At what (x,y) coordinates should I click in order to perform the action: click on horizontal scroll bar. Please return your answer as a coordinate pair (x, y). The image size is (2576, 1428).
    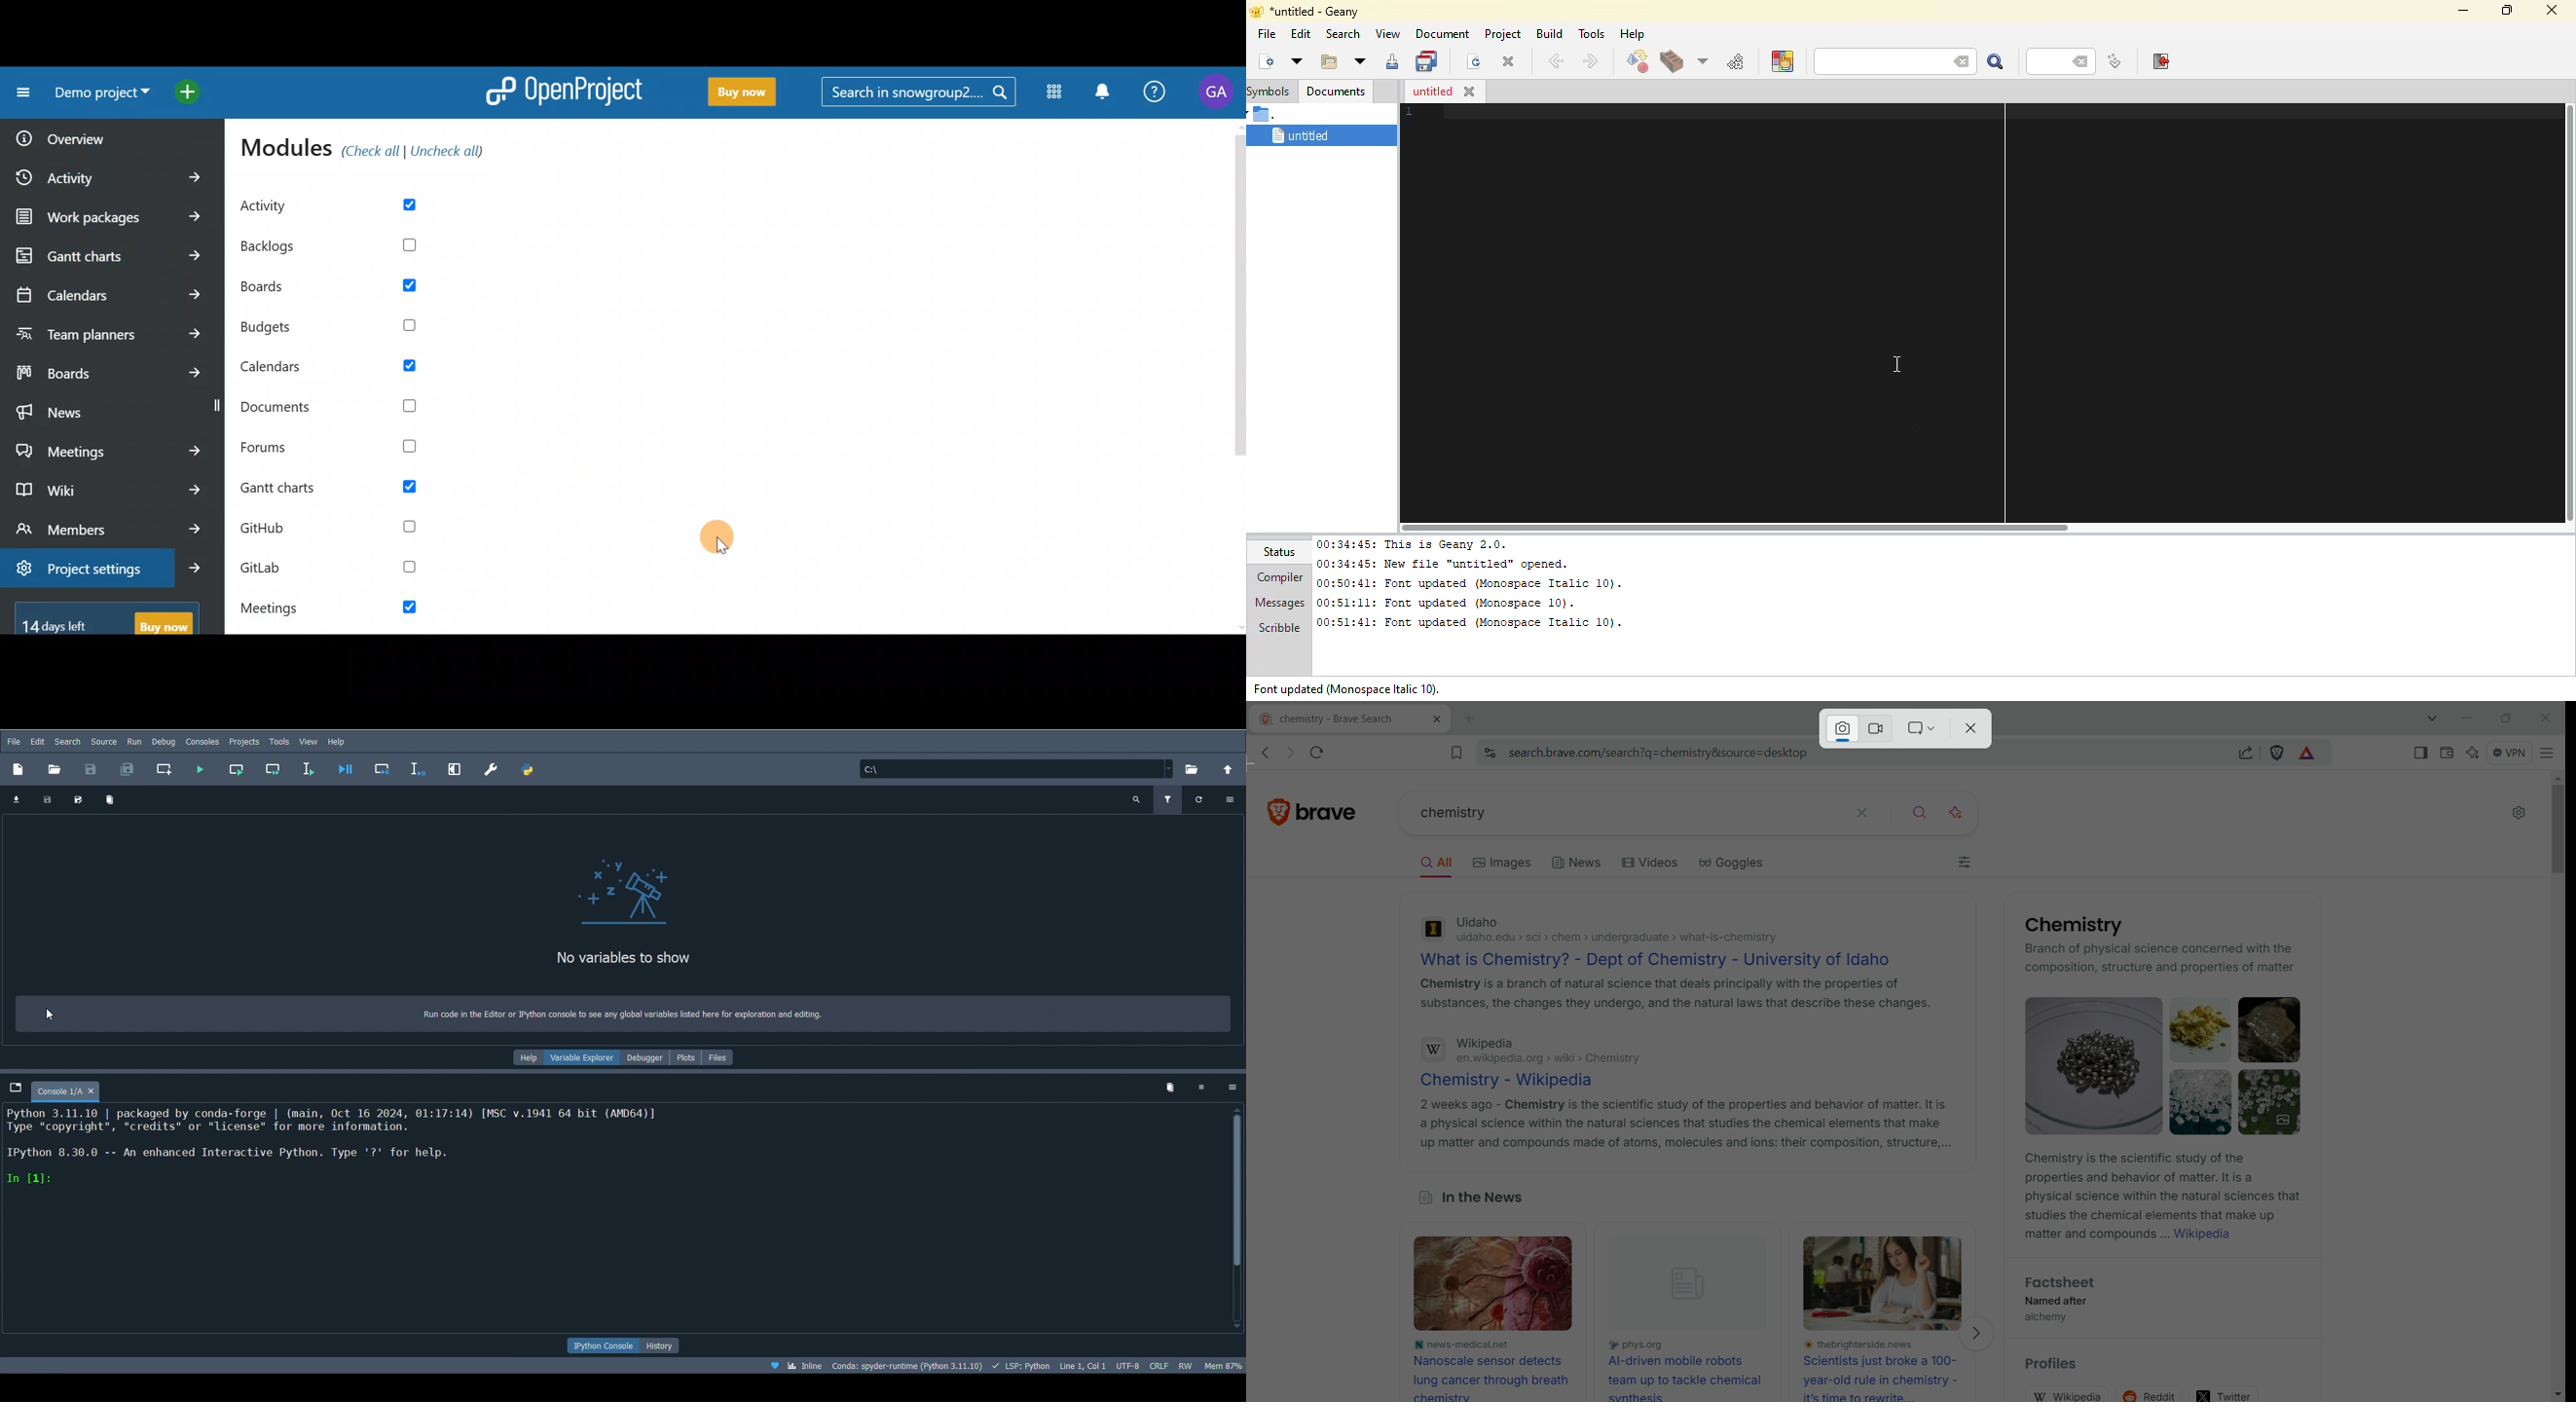
    Looking at the image, I should click on (1751, 526).